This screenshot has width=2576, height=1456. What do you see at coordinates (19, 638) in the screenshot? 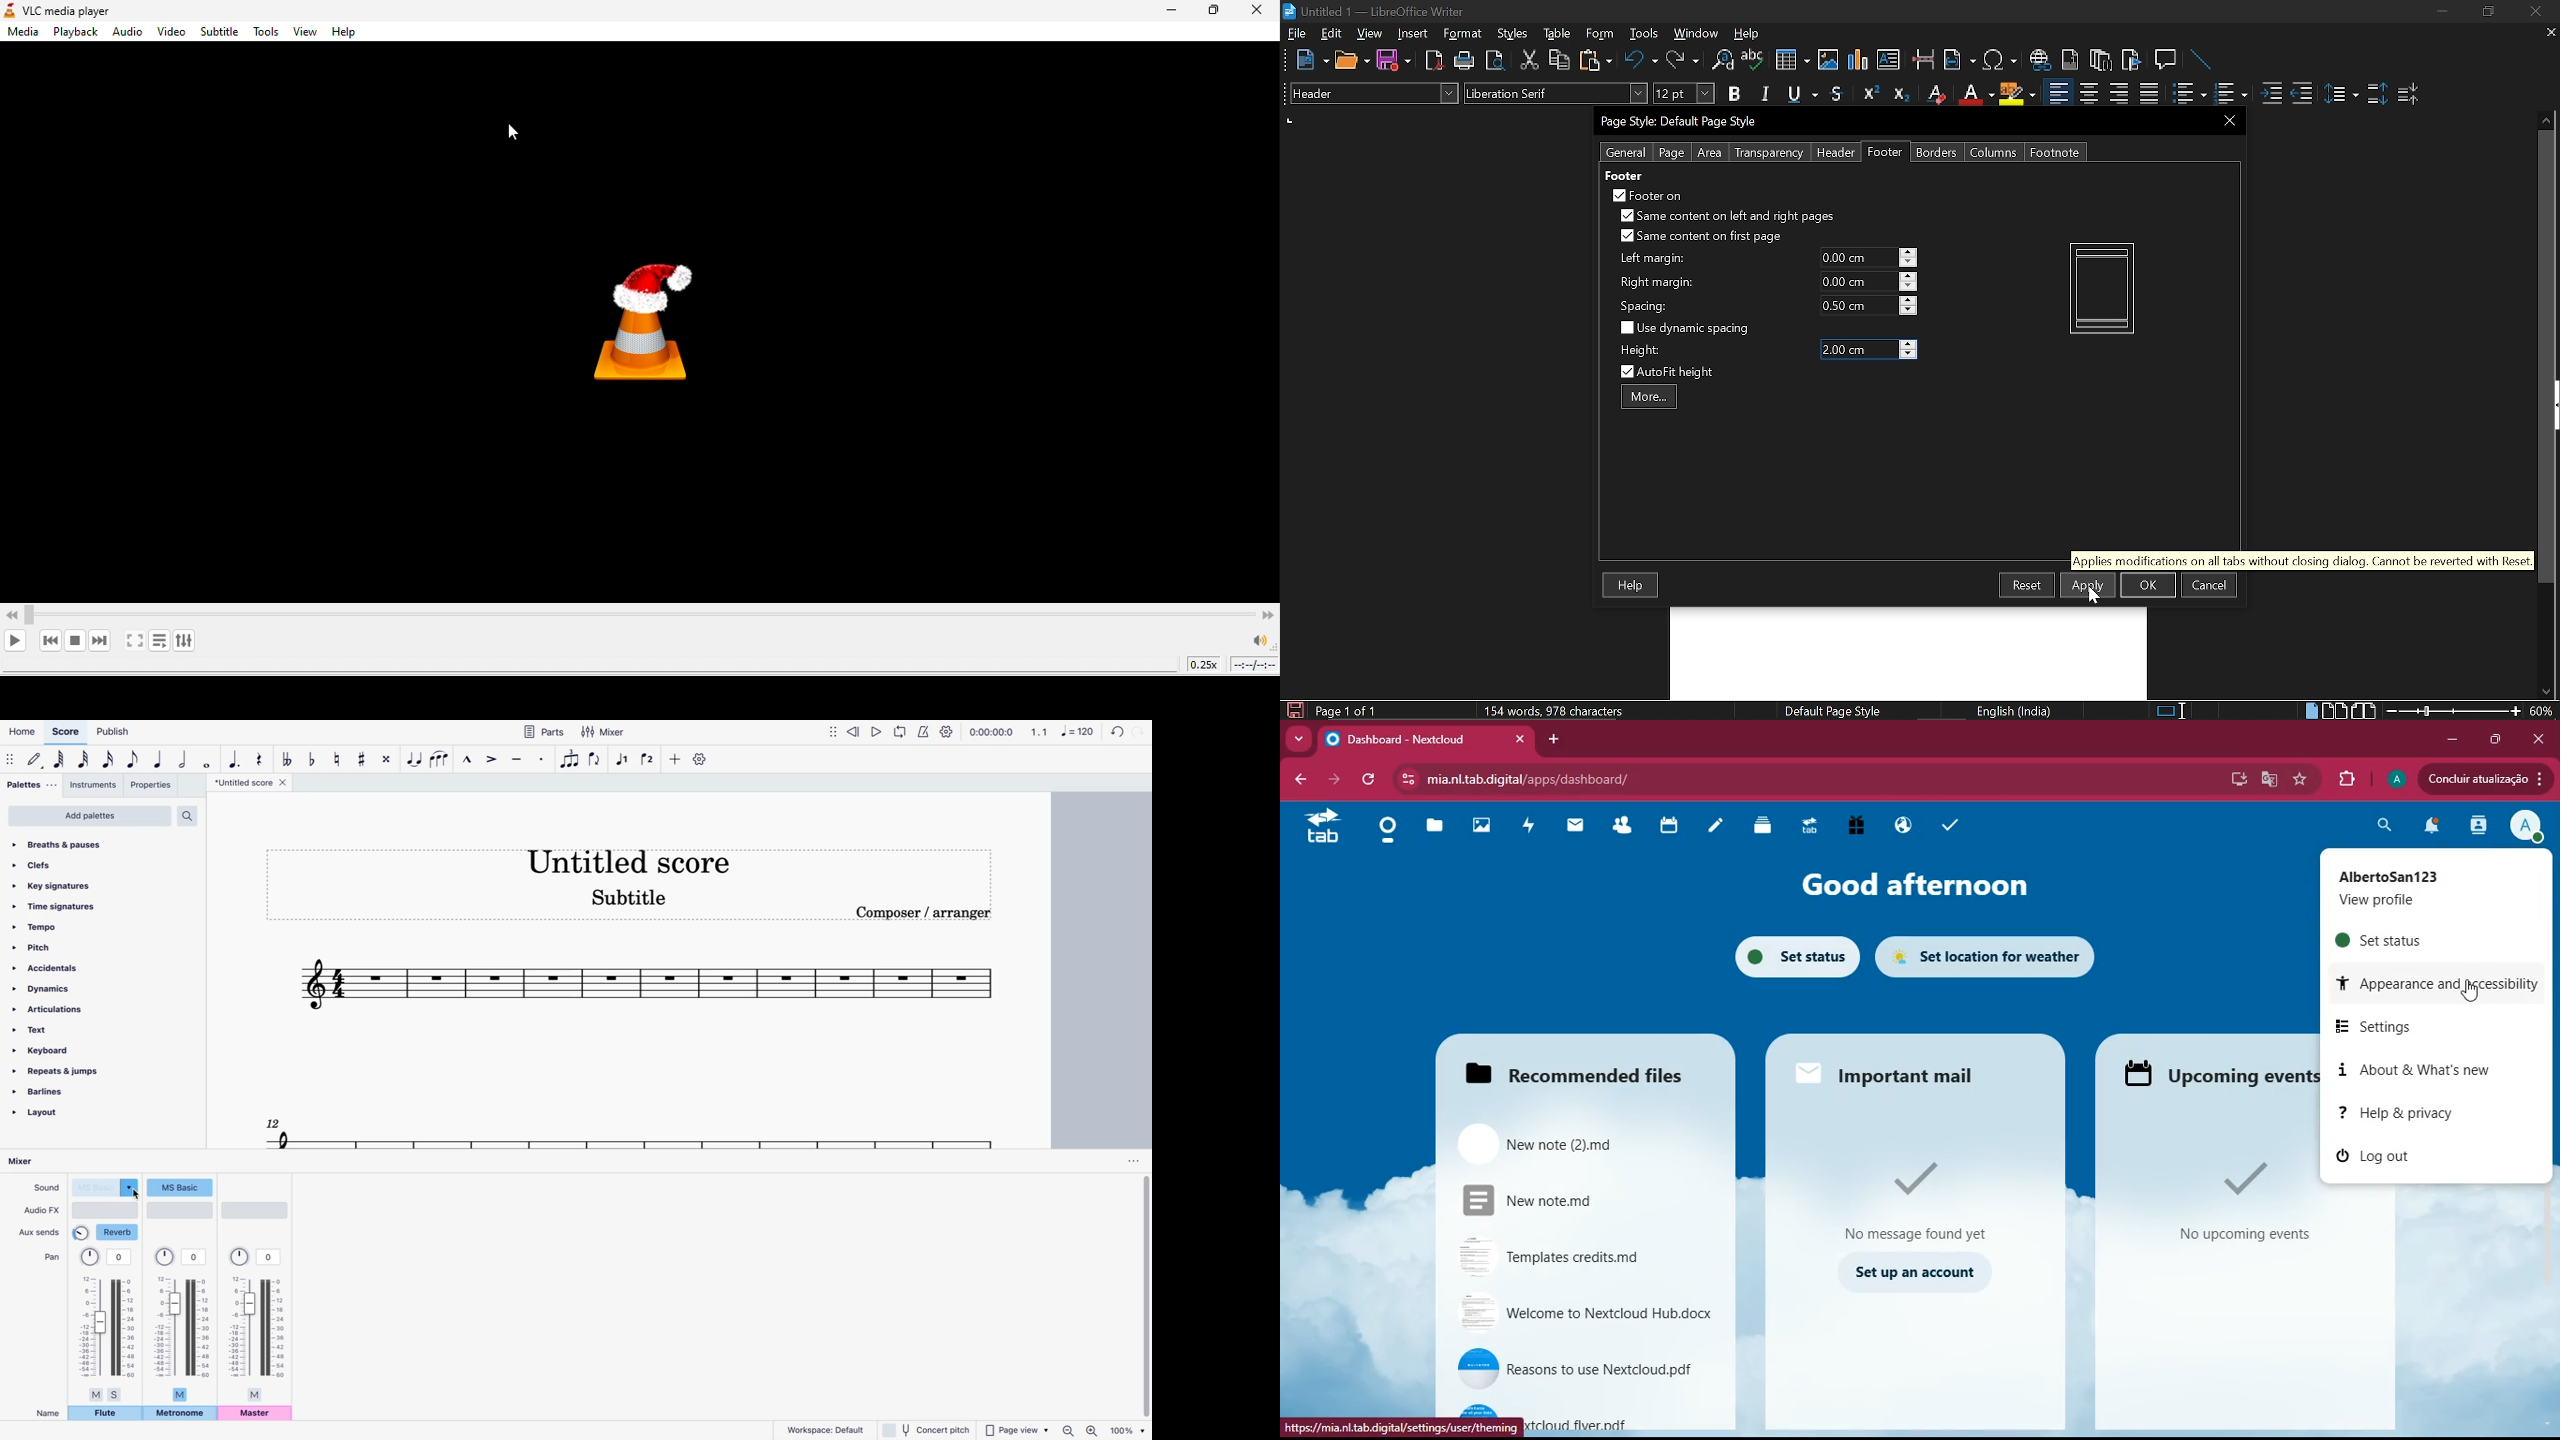
I see `play` at bounding box center [19, 638].